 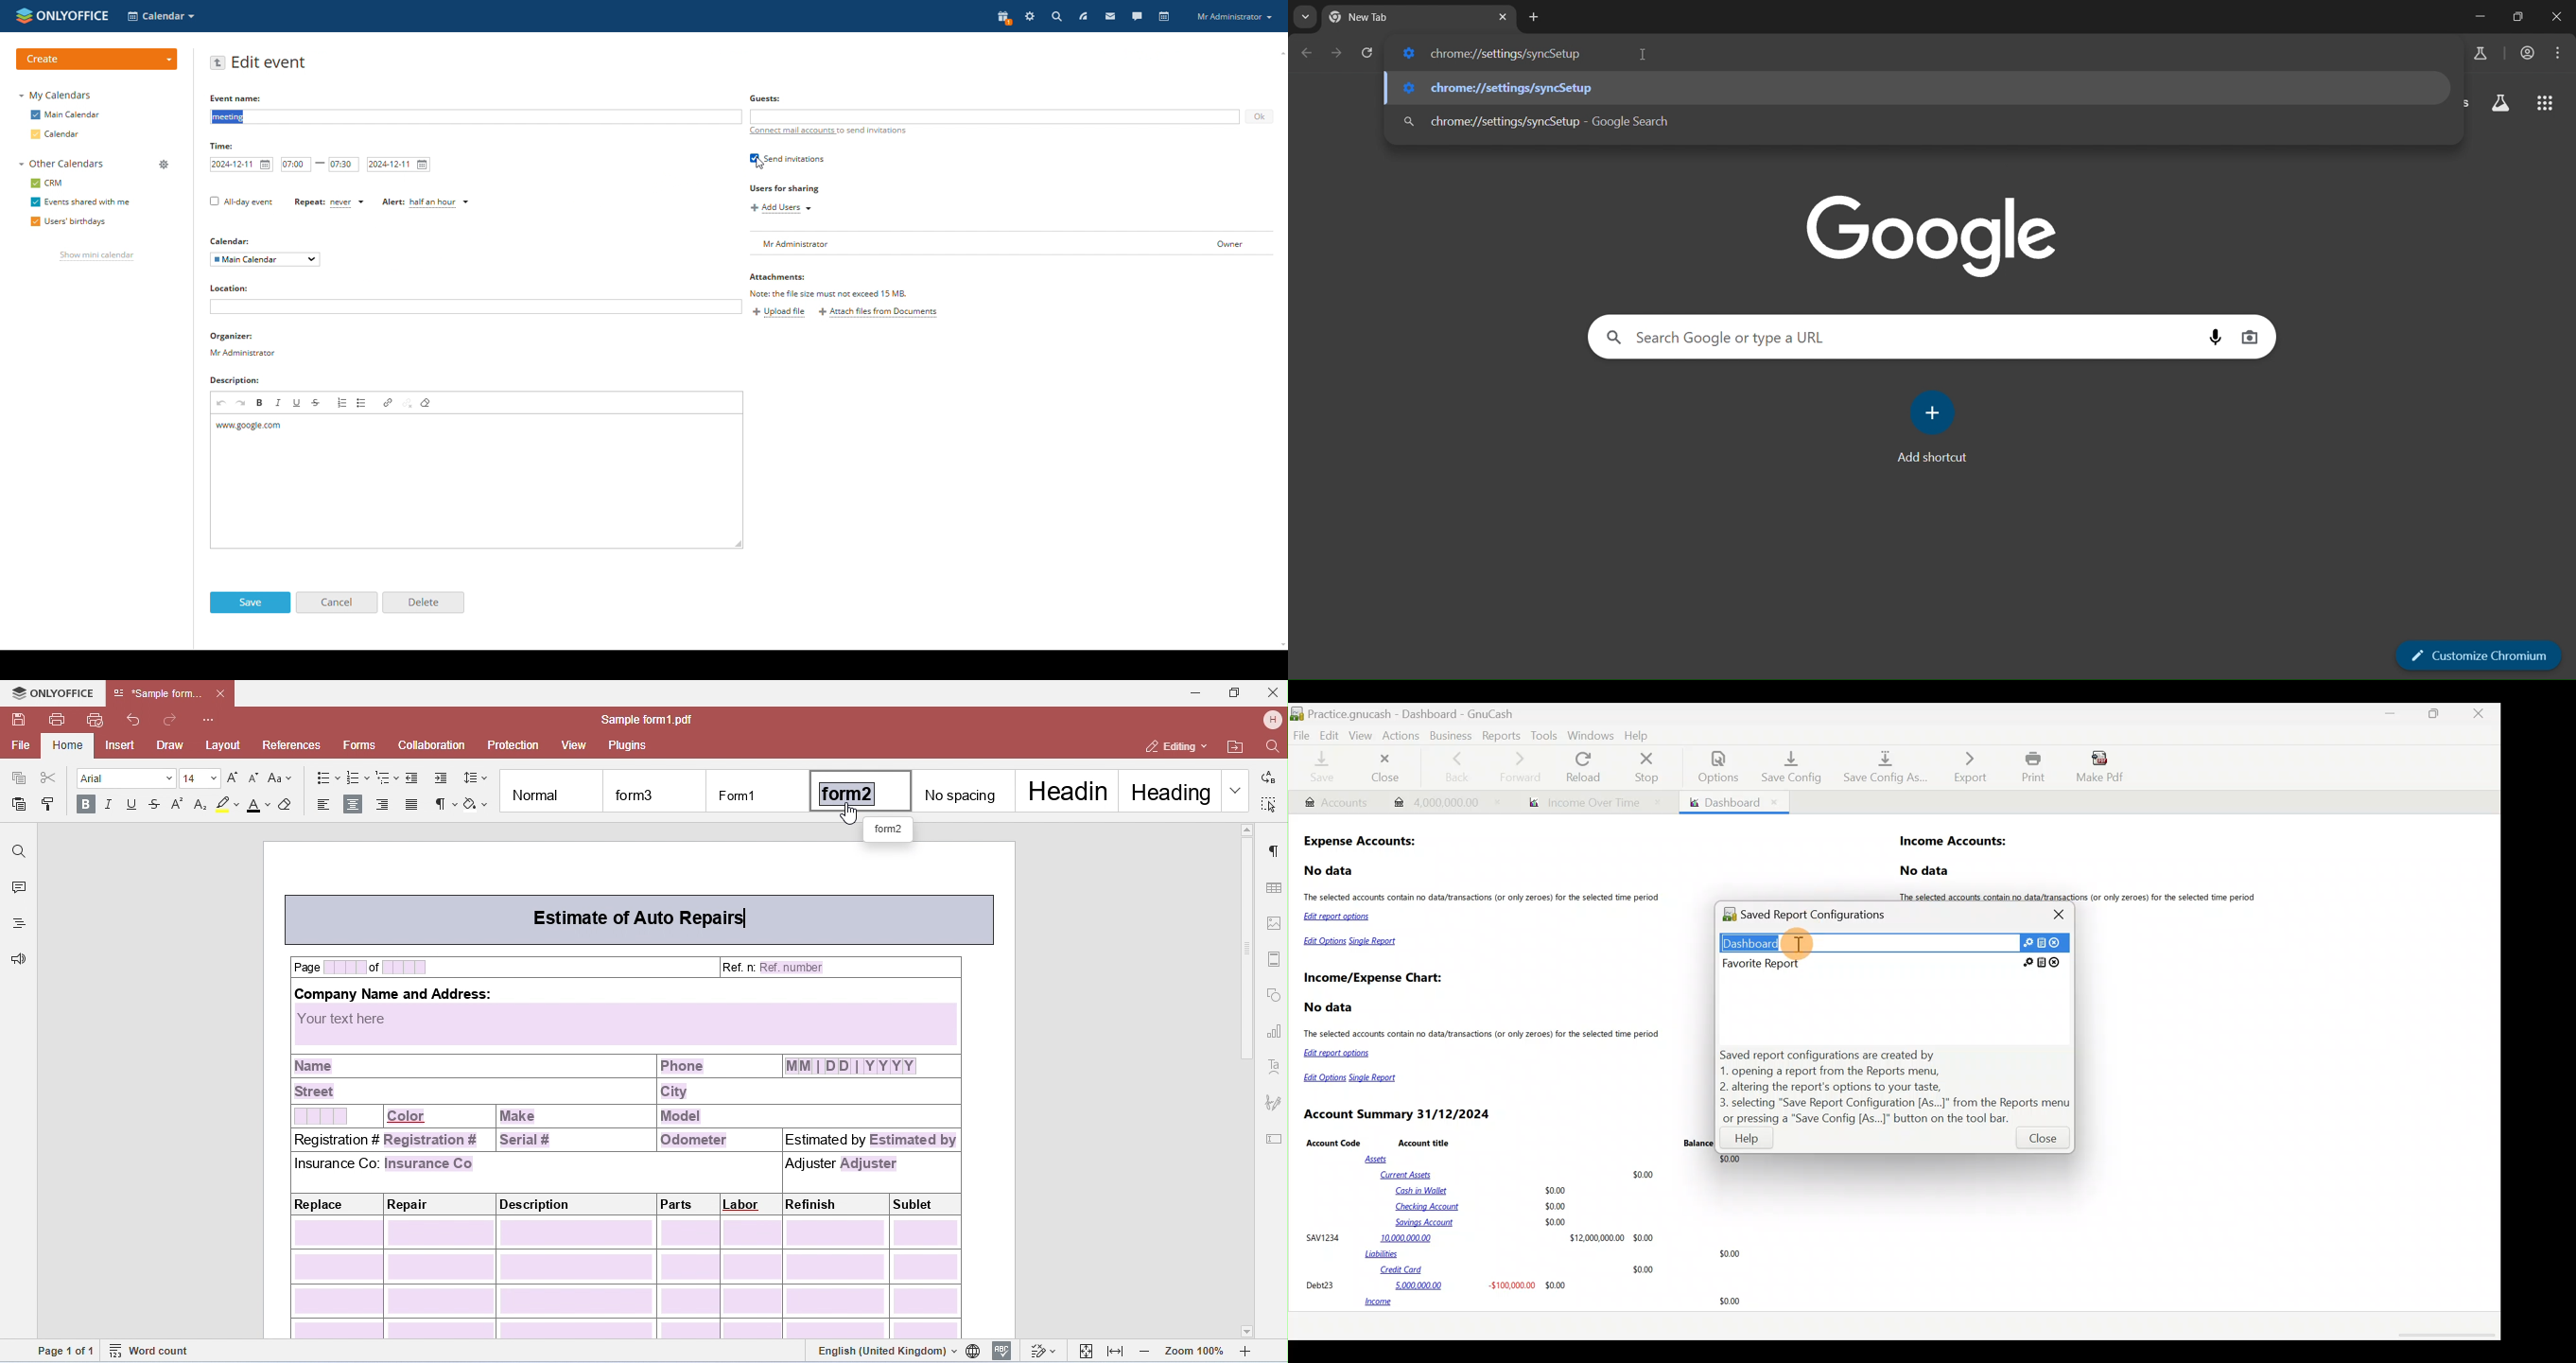 I want to click on Edit Options Single Report, so click(x=1355, y=1078).